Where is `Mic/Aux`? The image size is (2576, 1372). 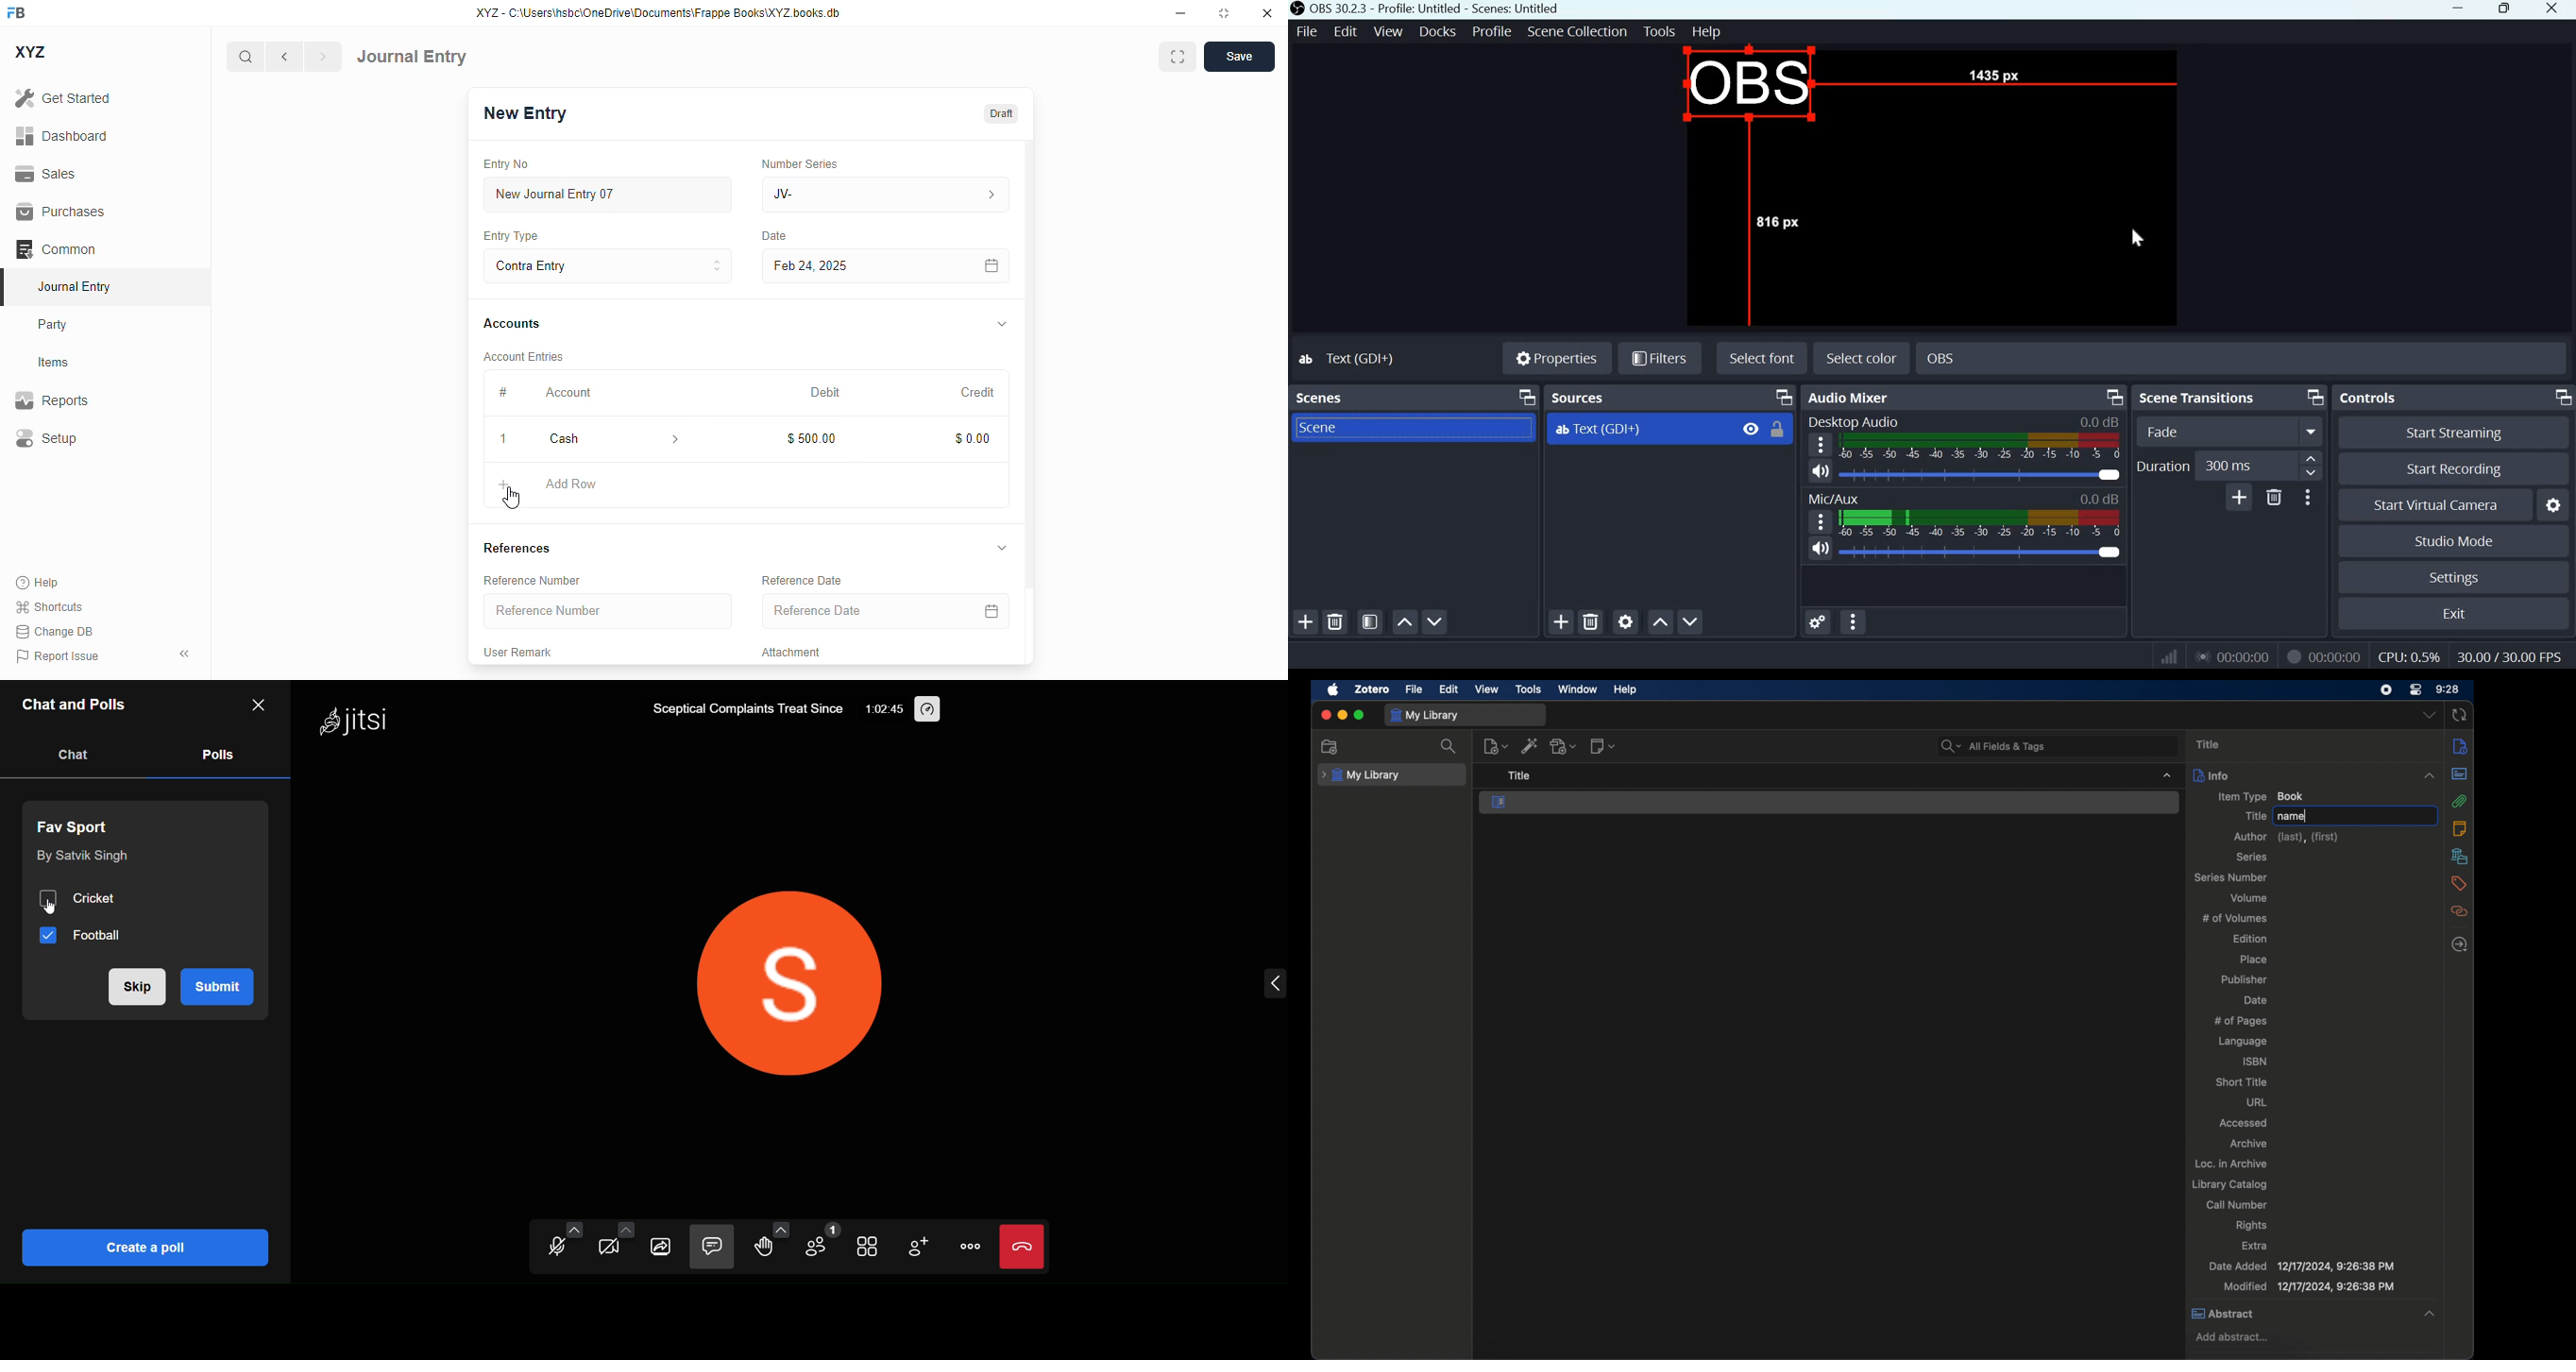
Mic/Aux is located at coordinates (1835, 499).